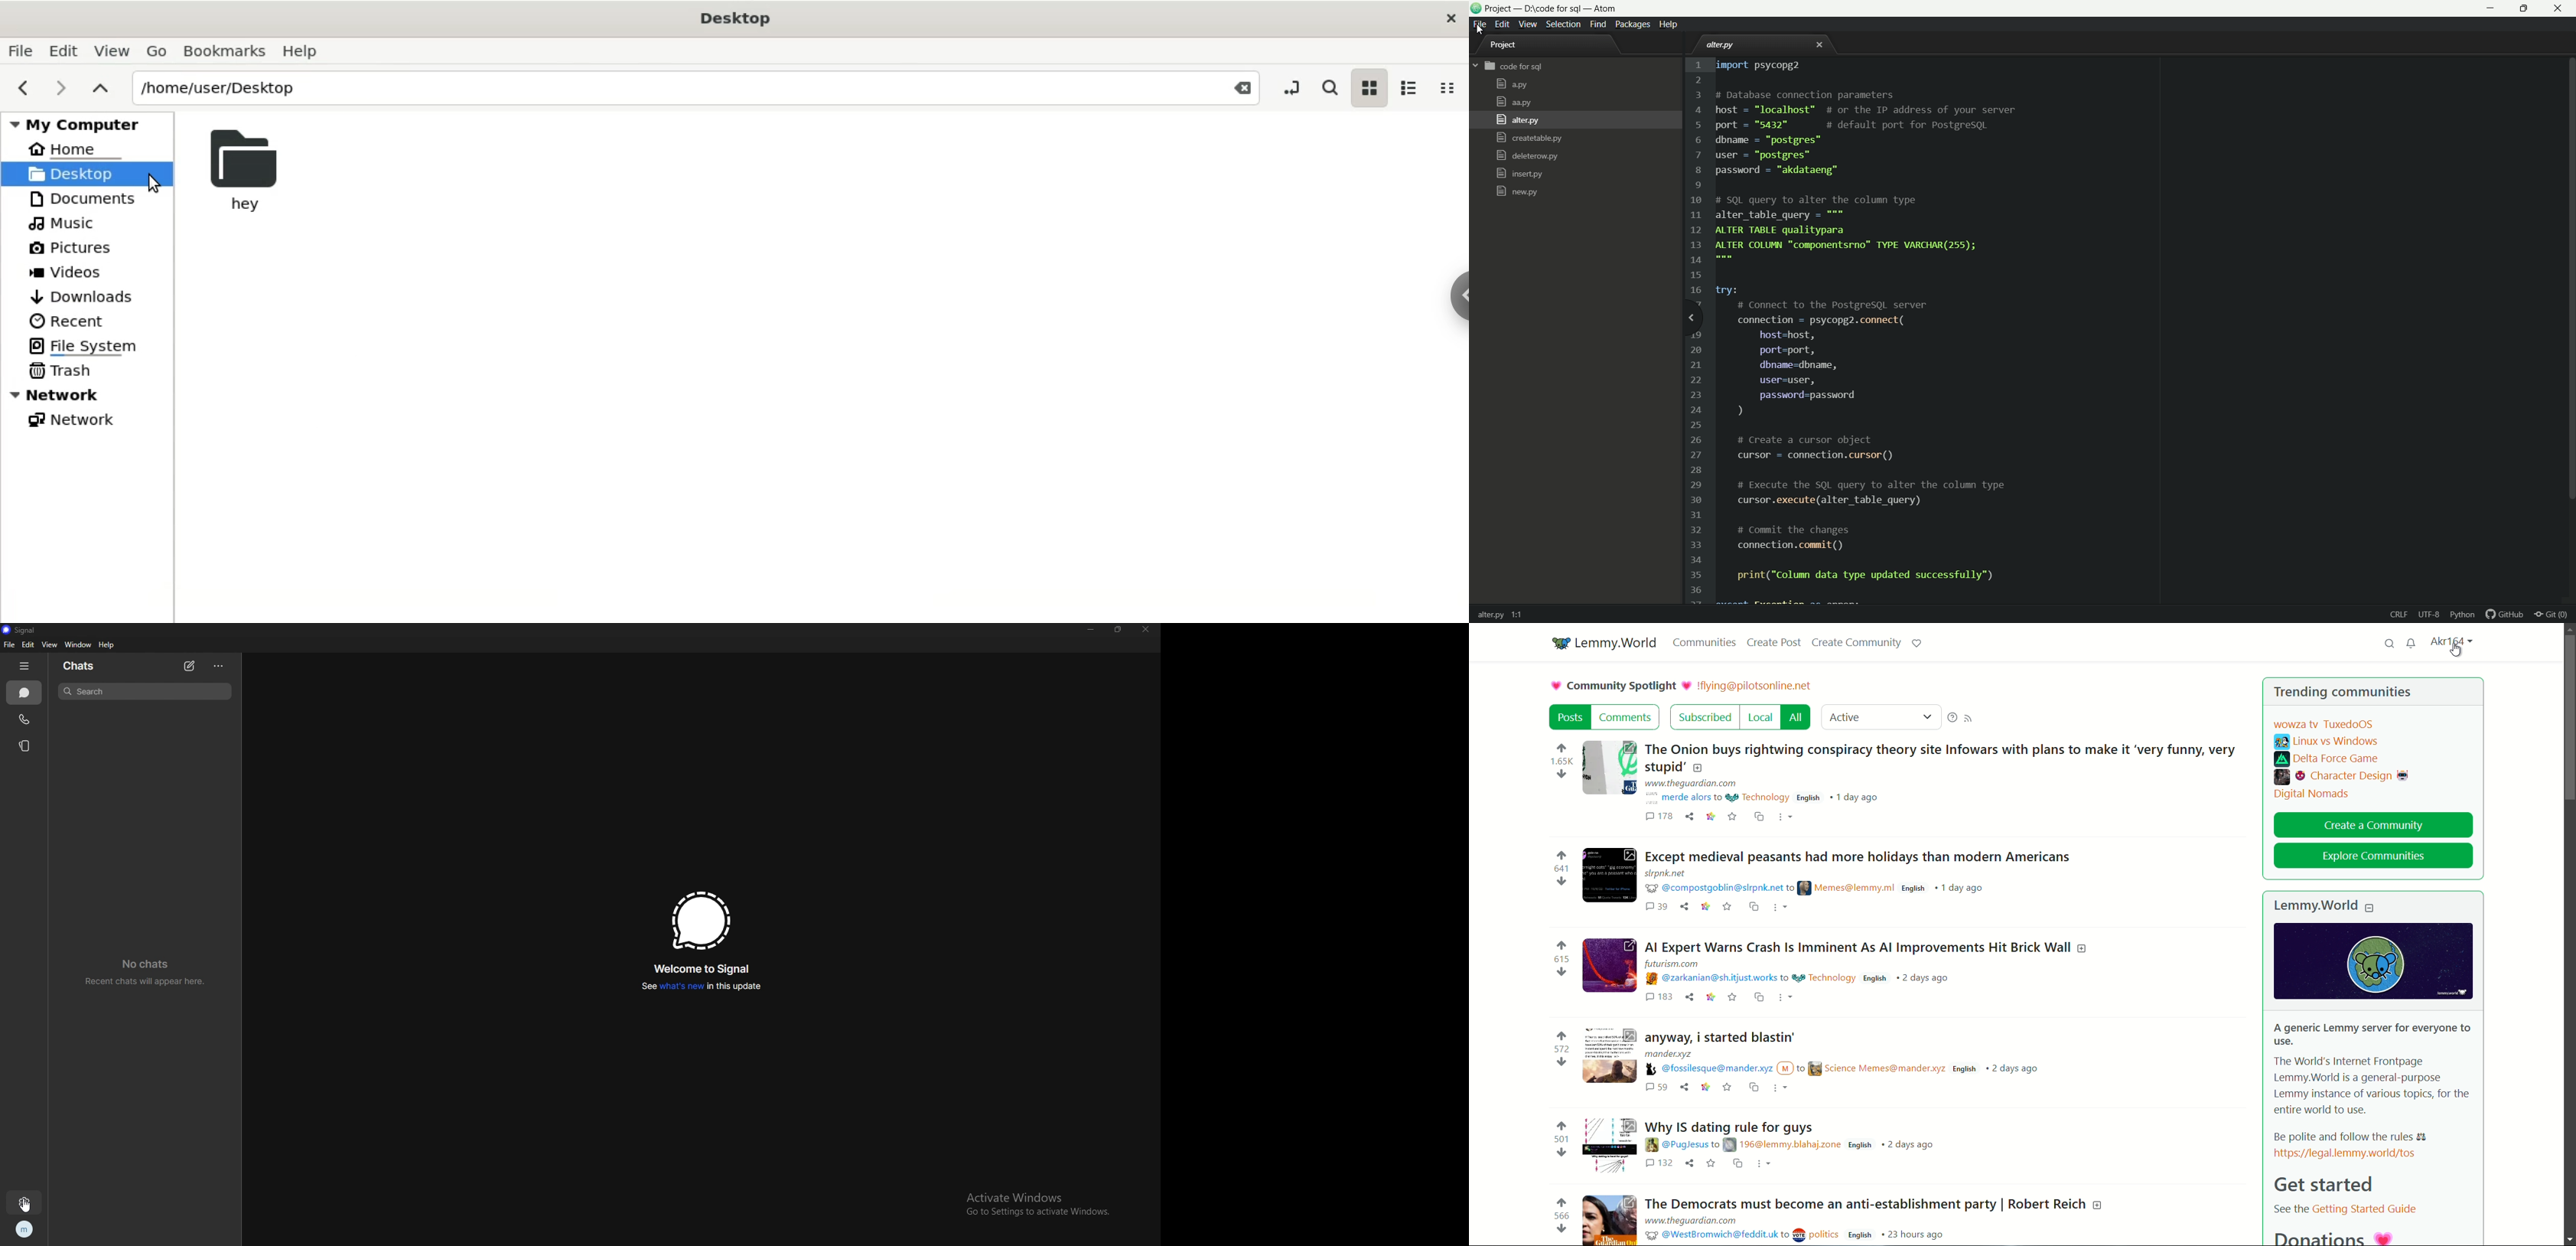  Describe the element at coordinates (1562, 1049) in the screenshot. I see `number of votes` at that location.